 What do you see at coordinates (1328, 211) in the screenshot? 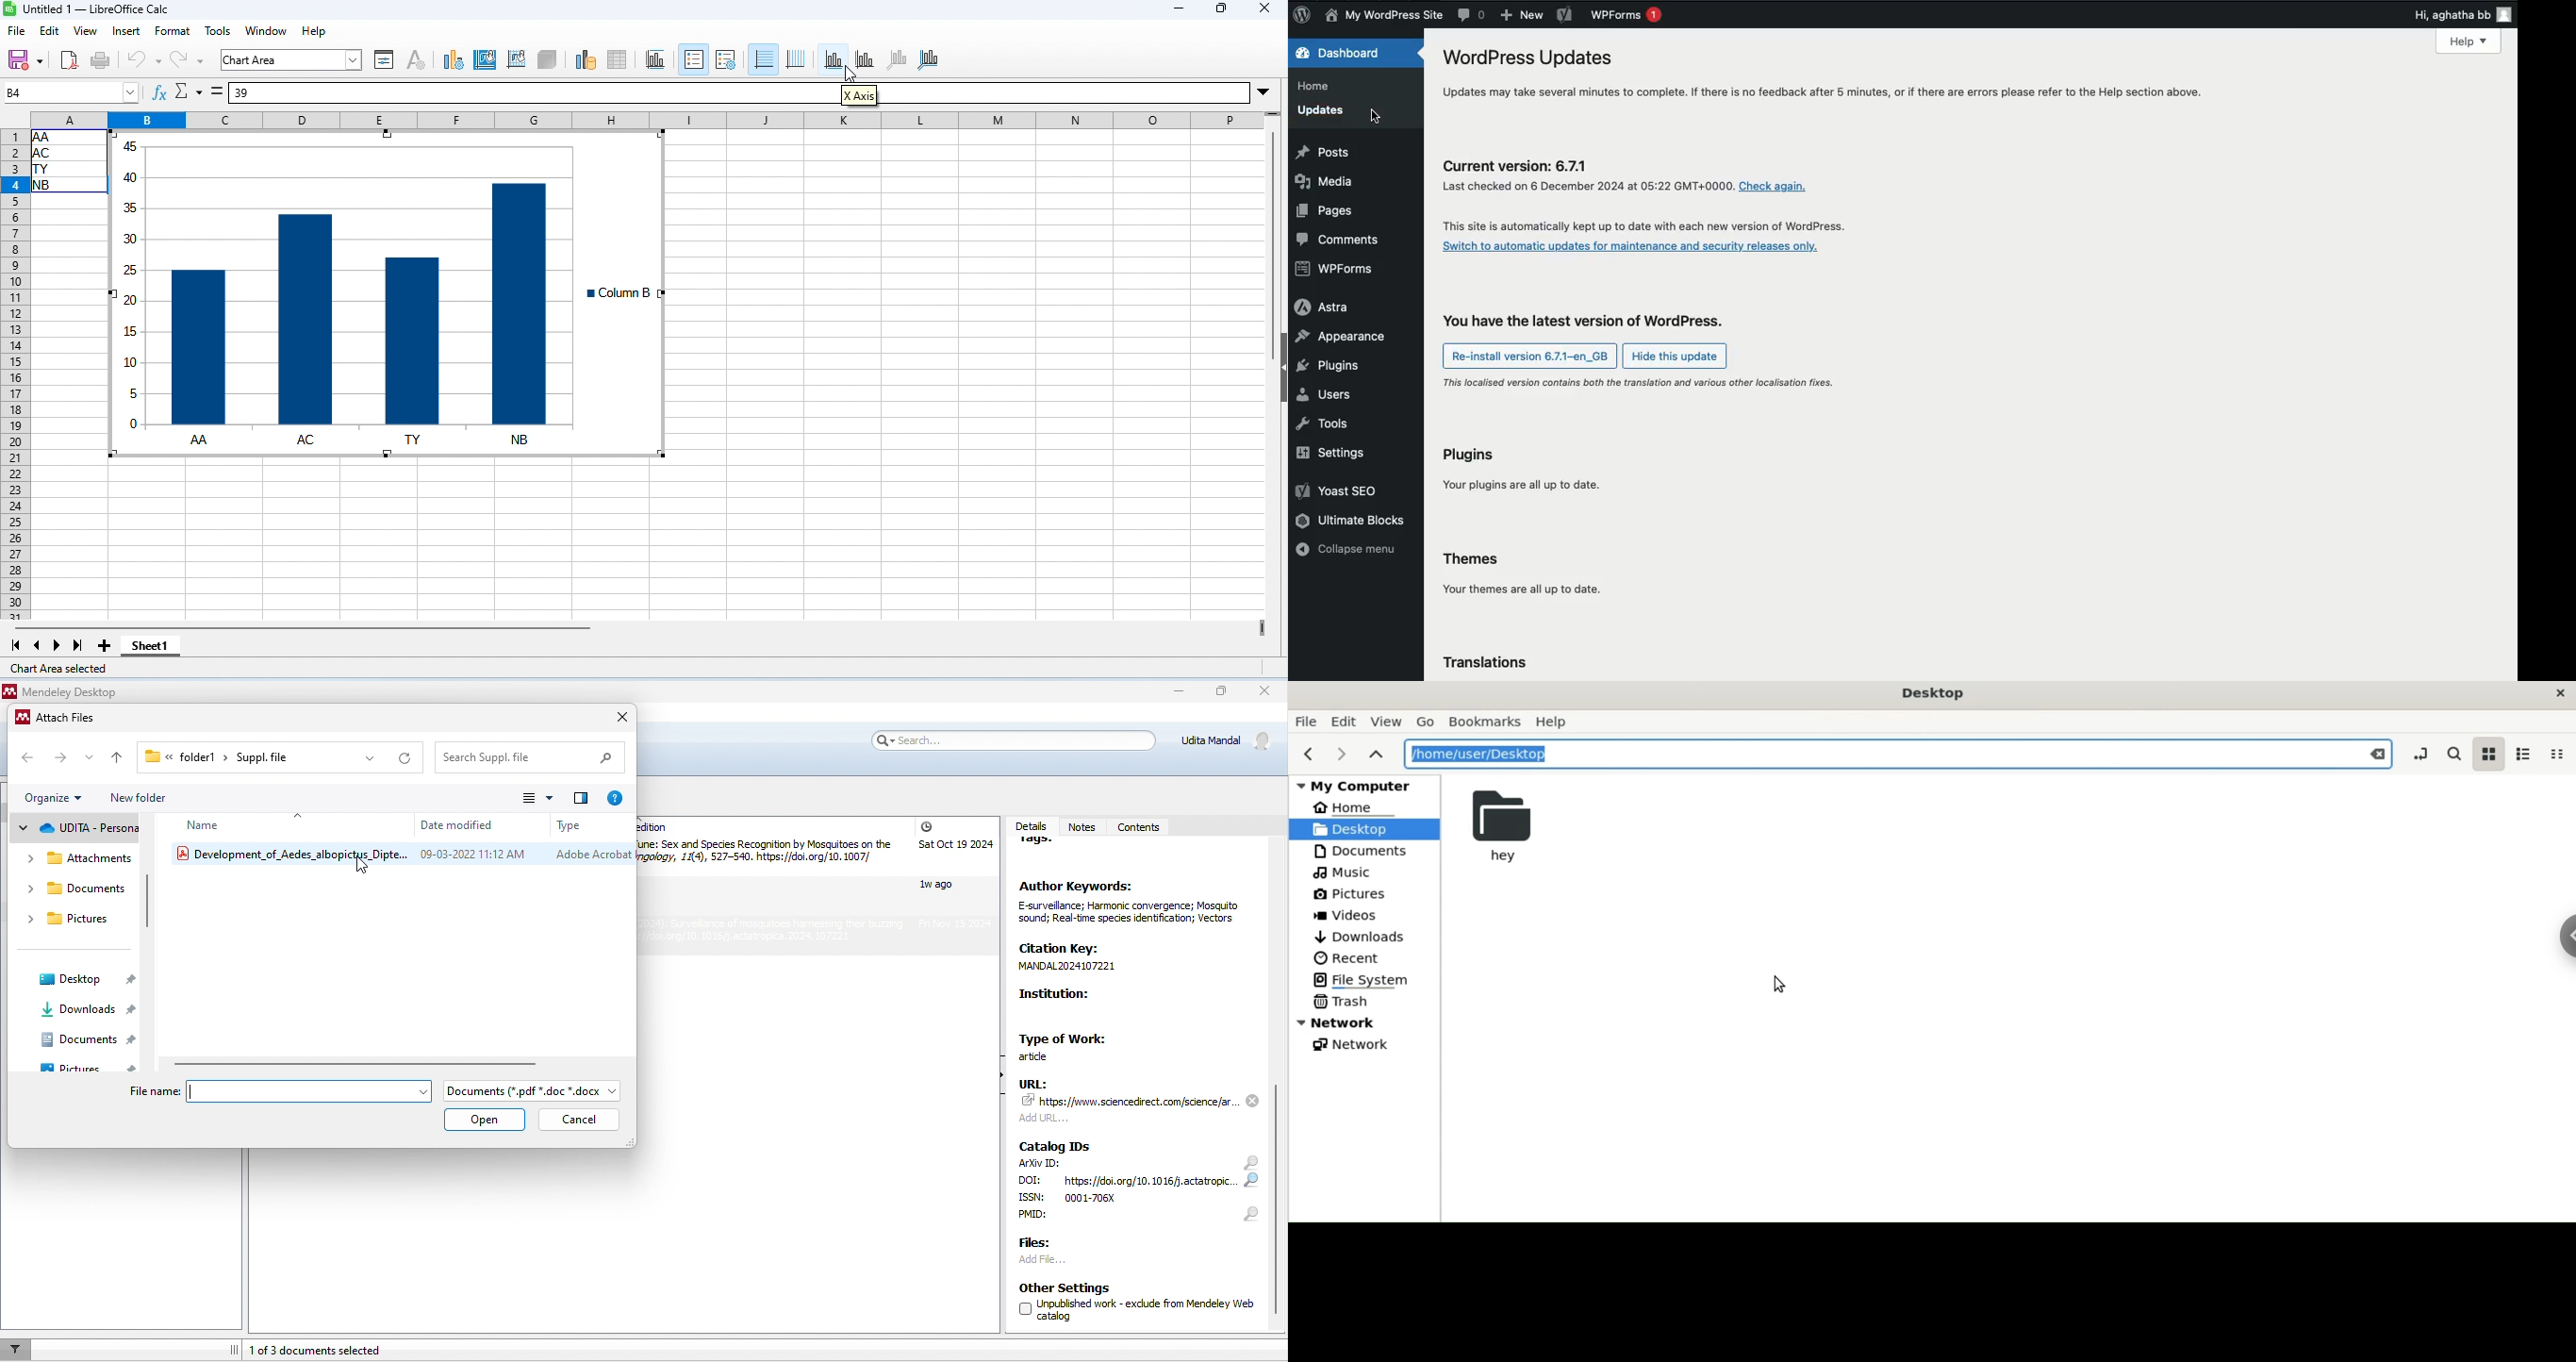
I see `Pages` at bounding box center [1328, 211].